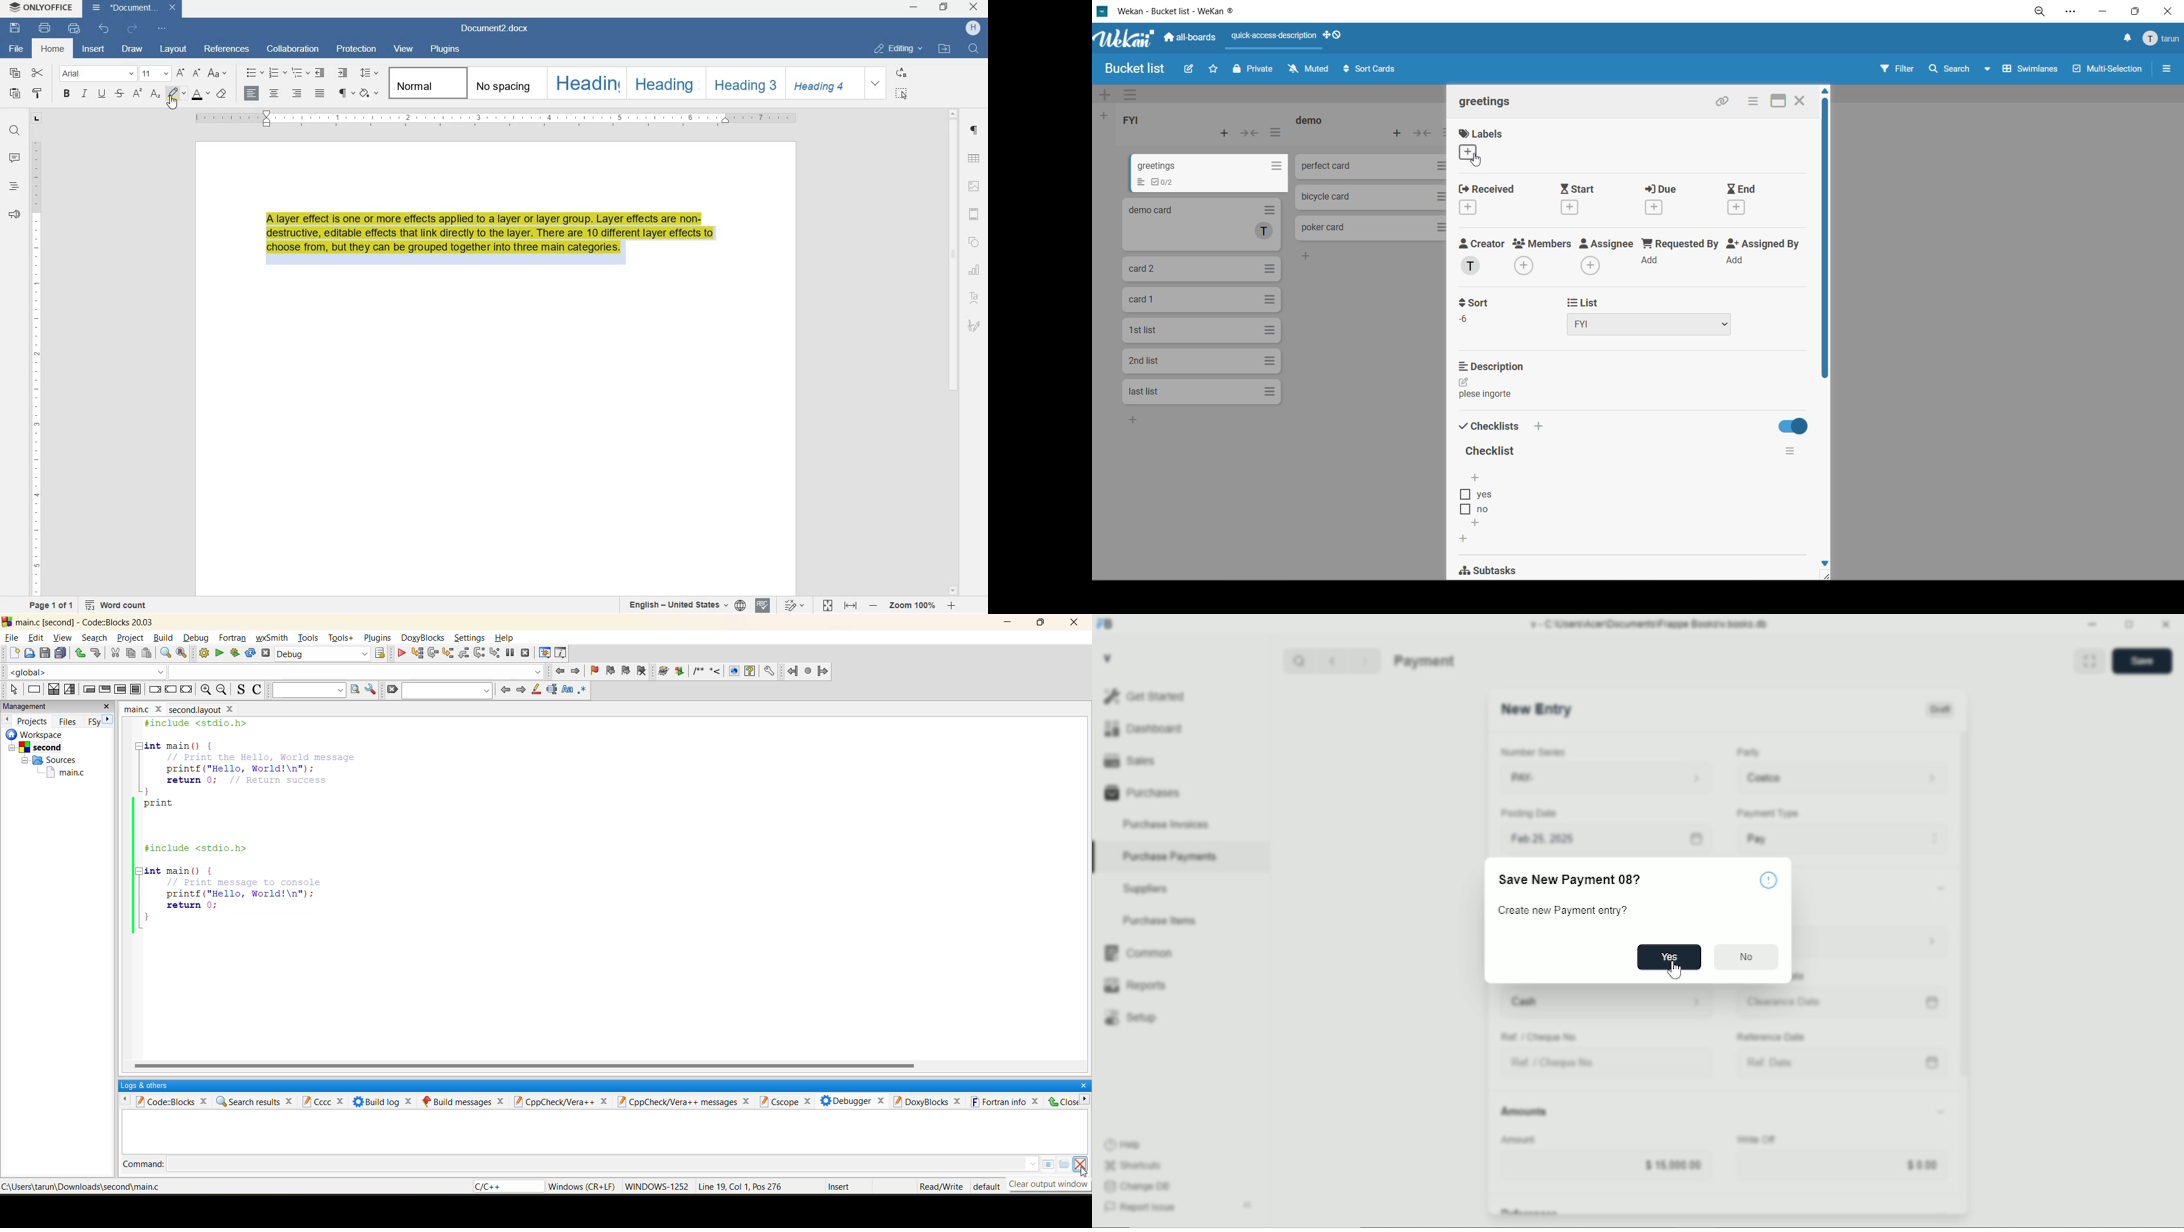 The height and width of the screenshot is (1232, 2184). What do you see at coordinates (221, 95) in the screenshot?
I see `CLEAR STYLE` at bounding box center [221, 95].